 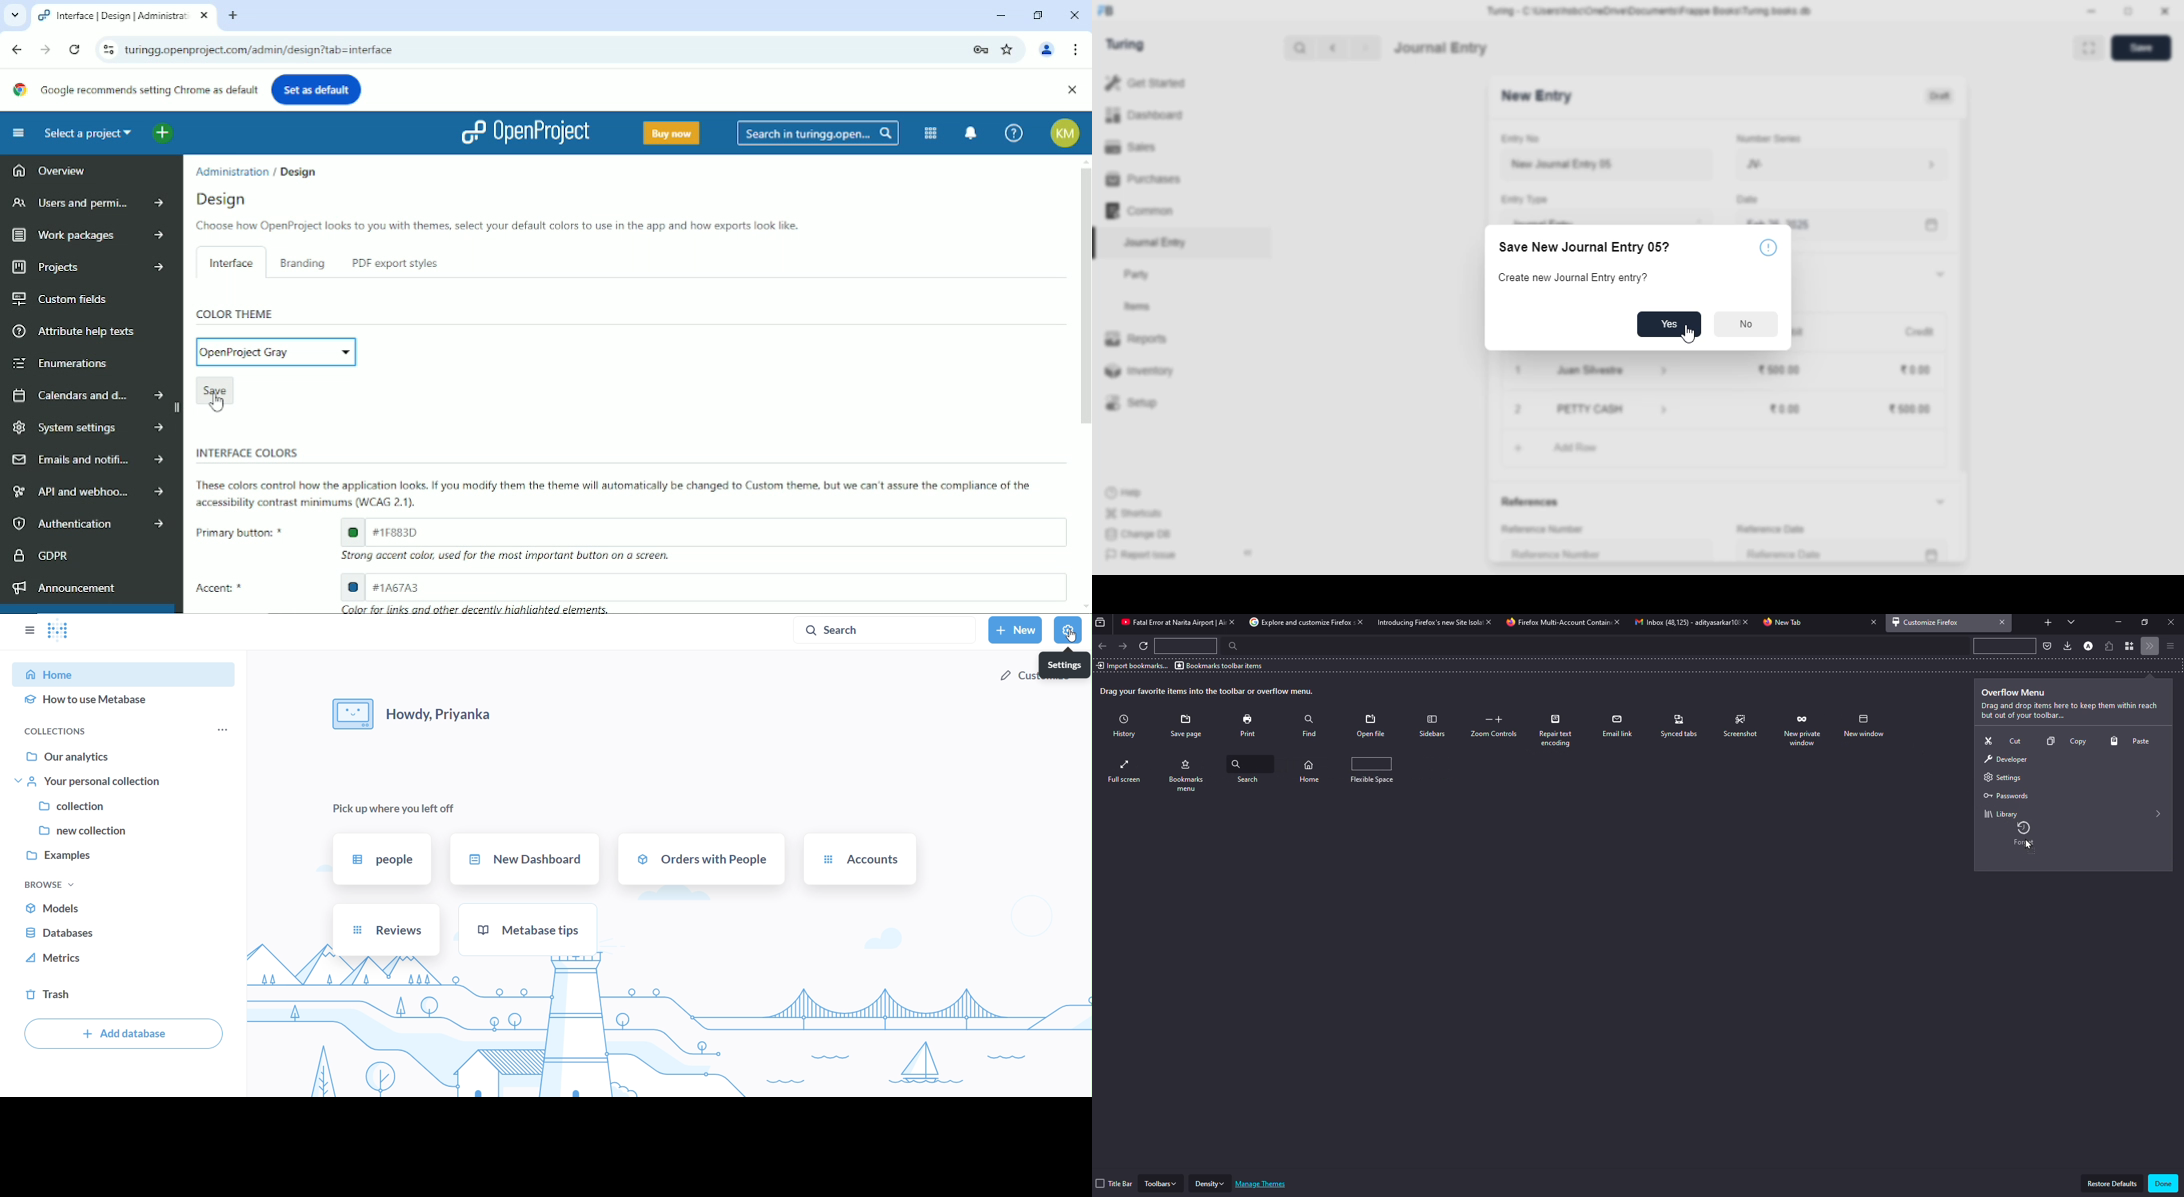 What do you see at coordinates (1931, 225) in the screenshot?
I see `calendar icon` at bounding box center [1931, 225].